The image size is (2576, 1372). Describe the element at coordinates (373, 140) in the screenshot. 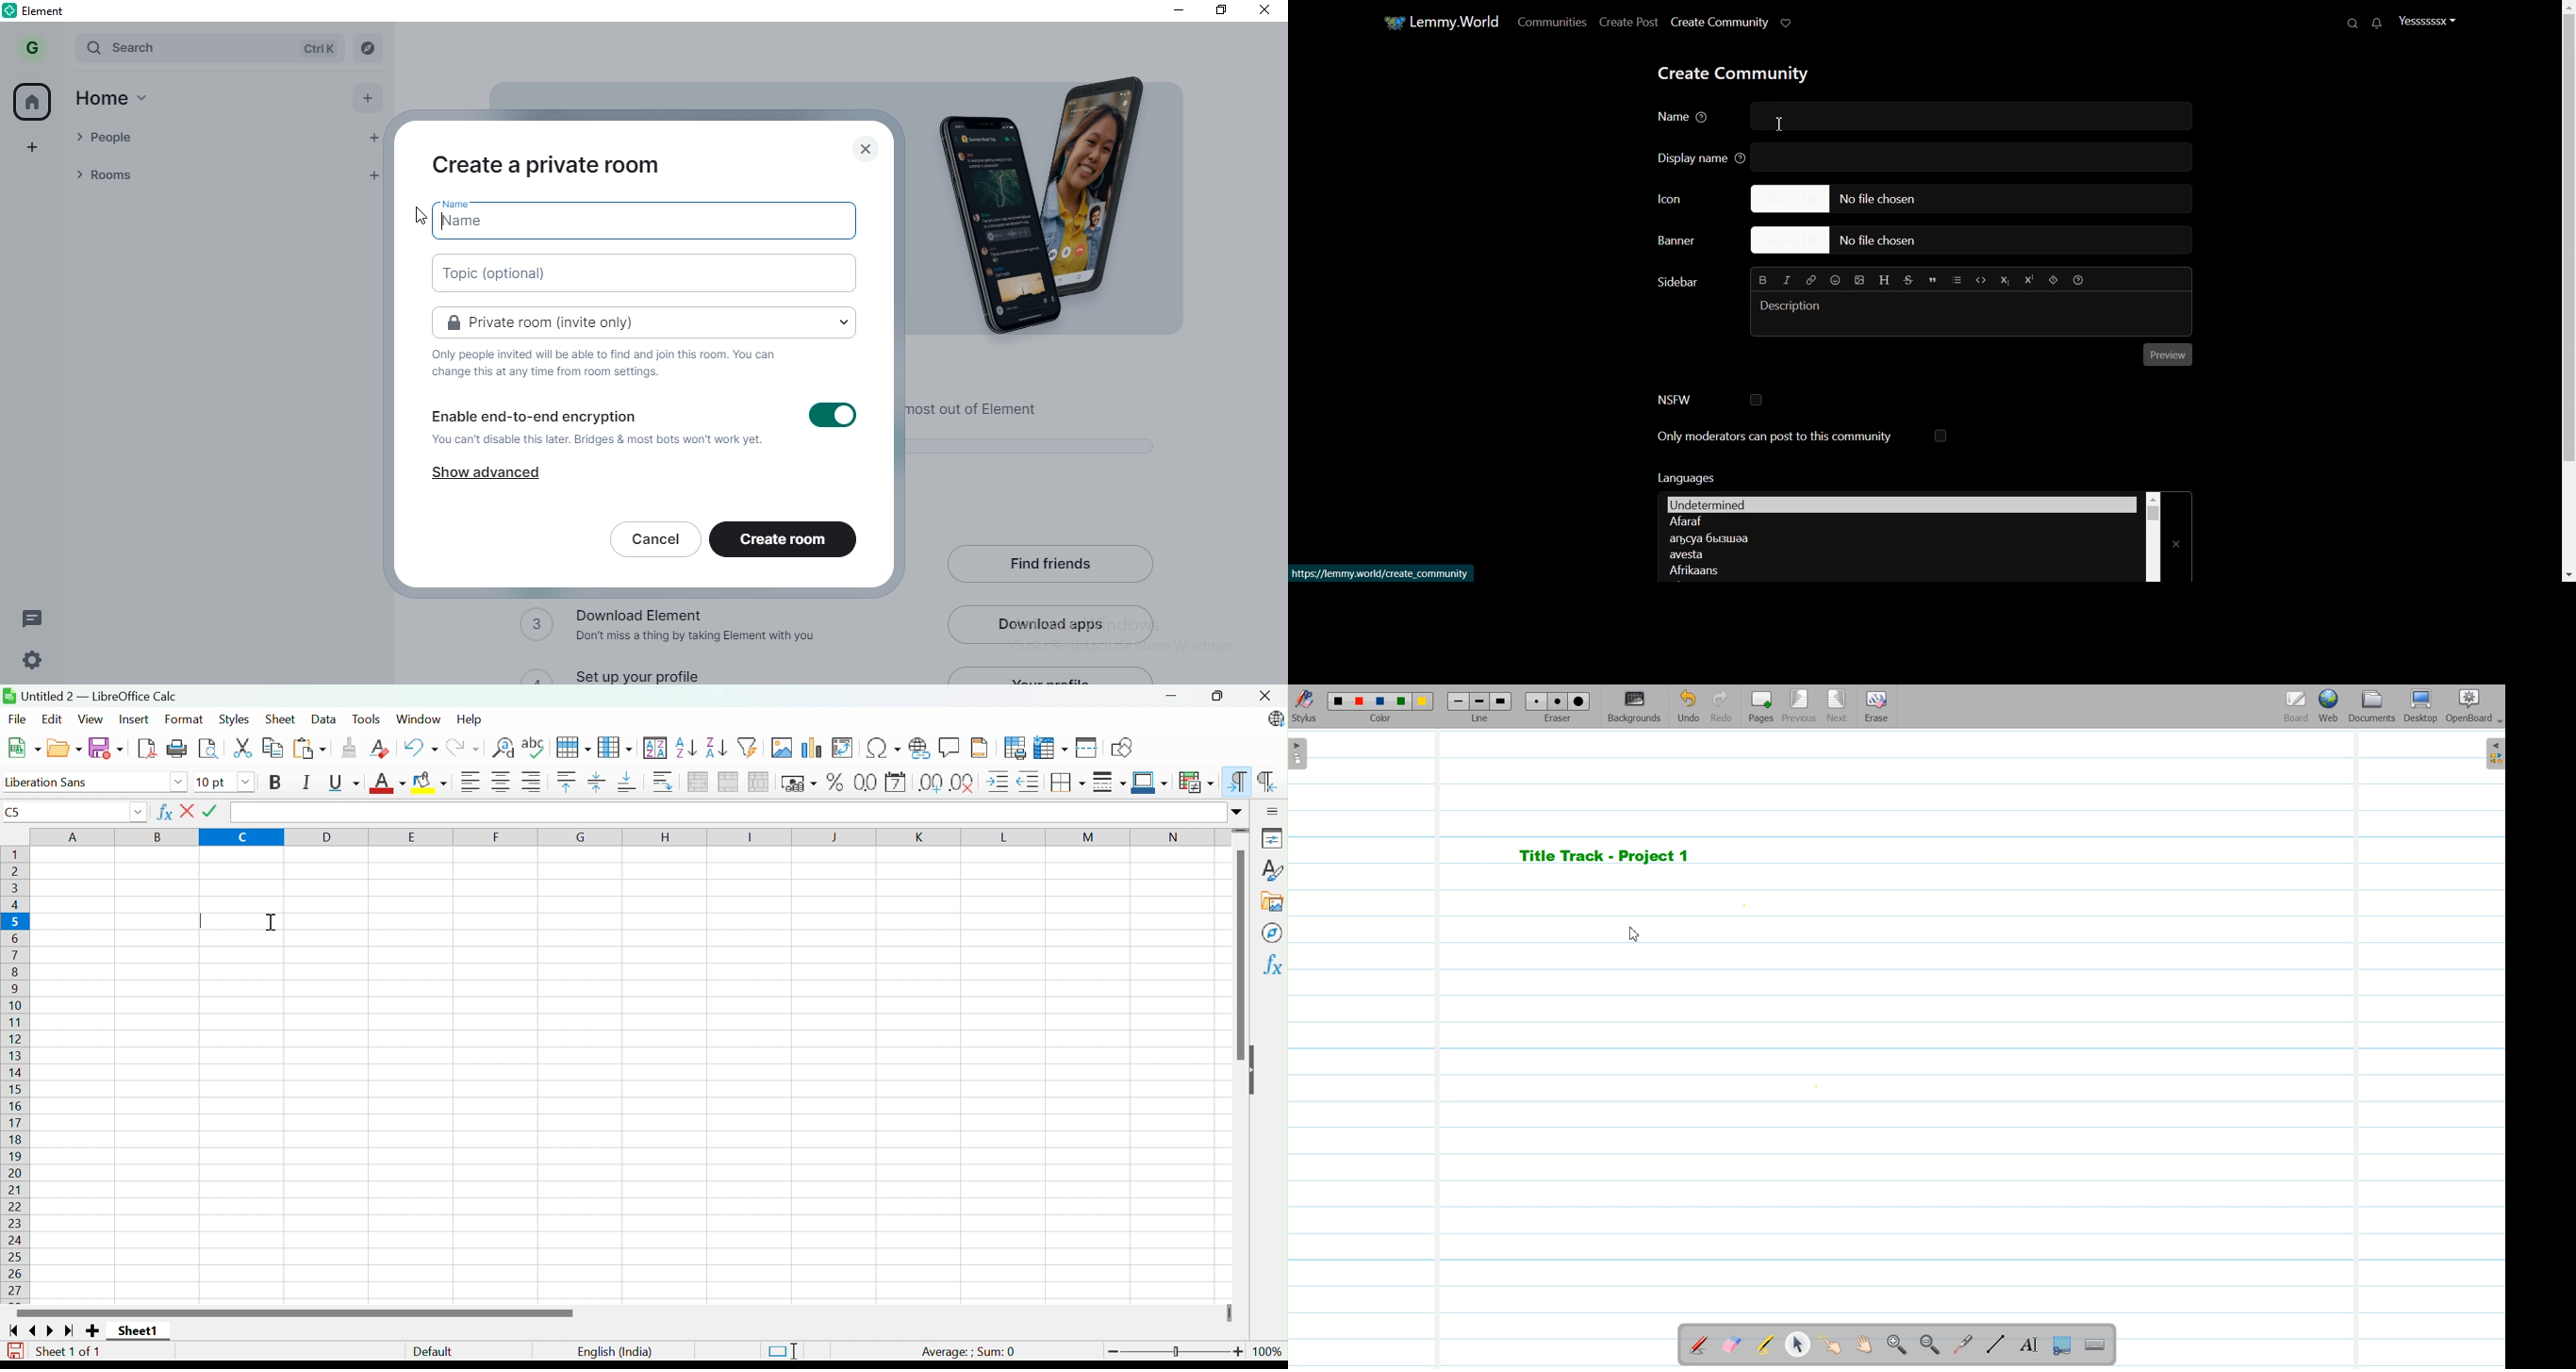

I see `start chat` at that location.